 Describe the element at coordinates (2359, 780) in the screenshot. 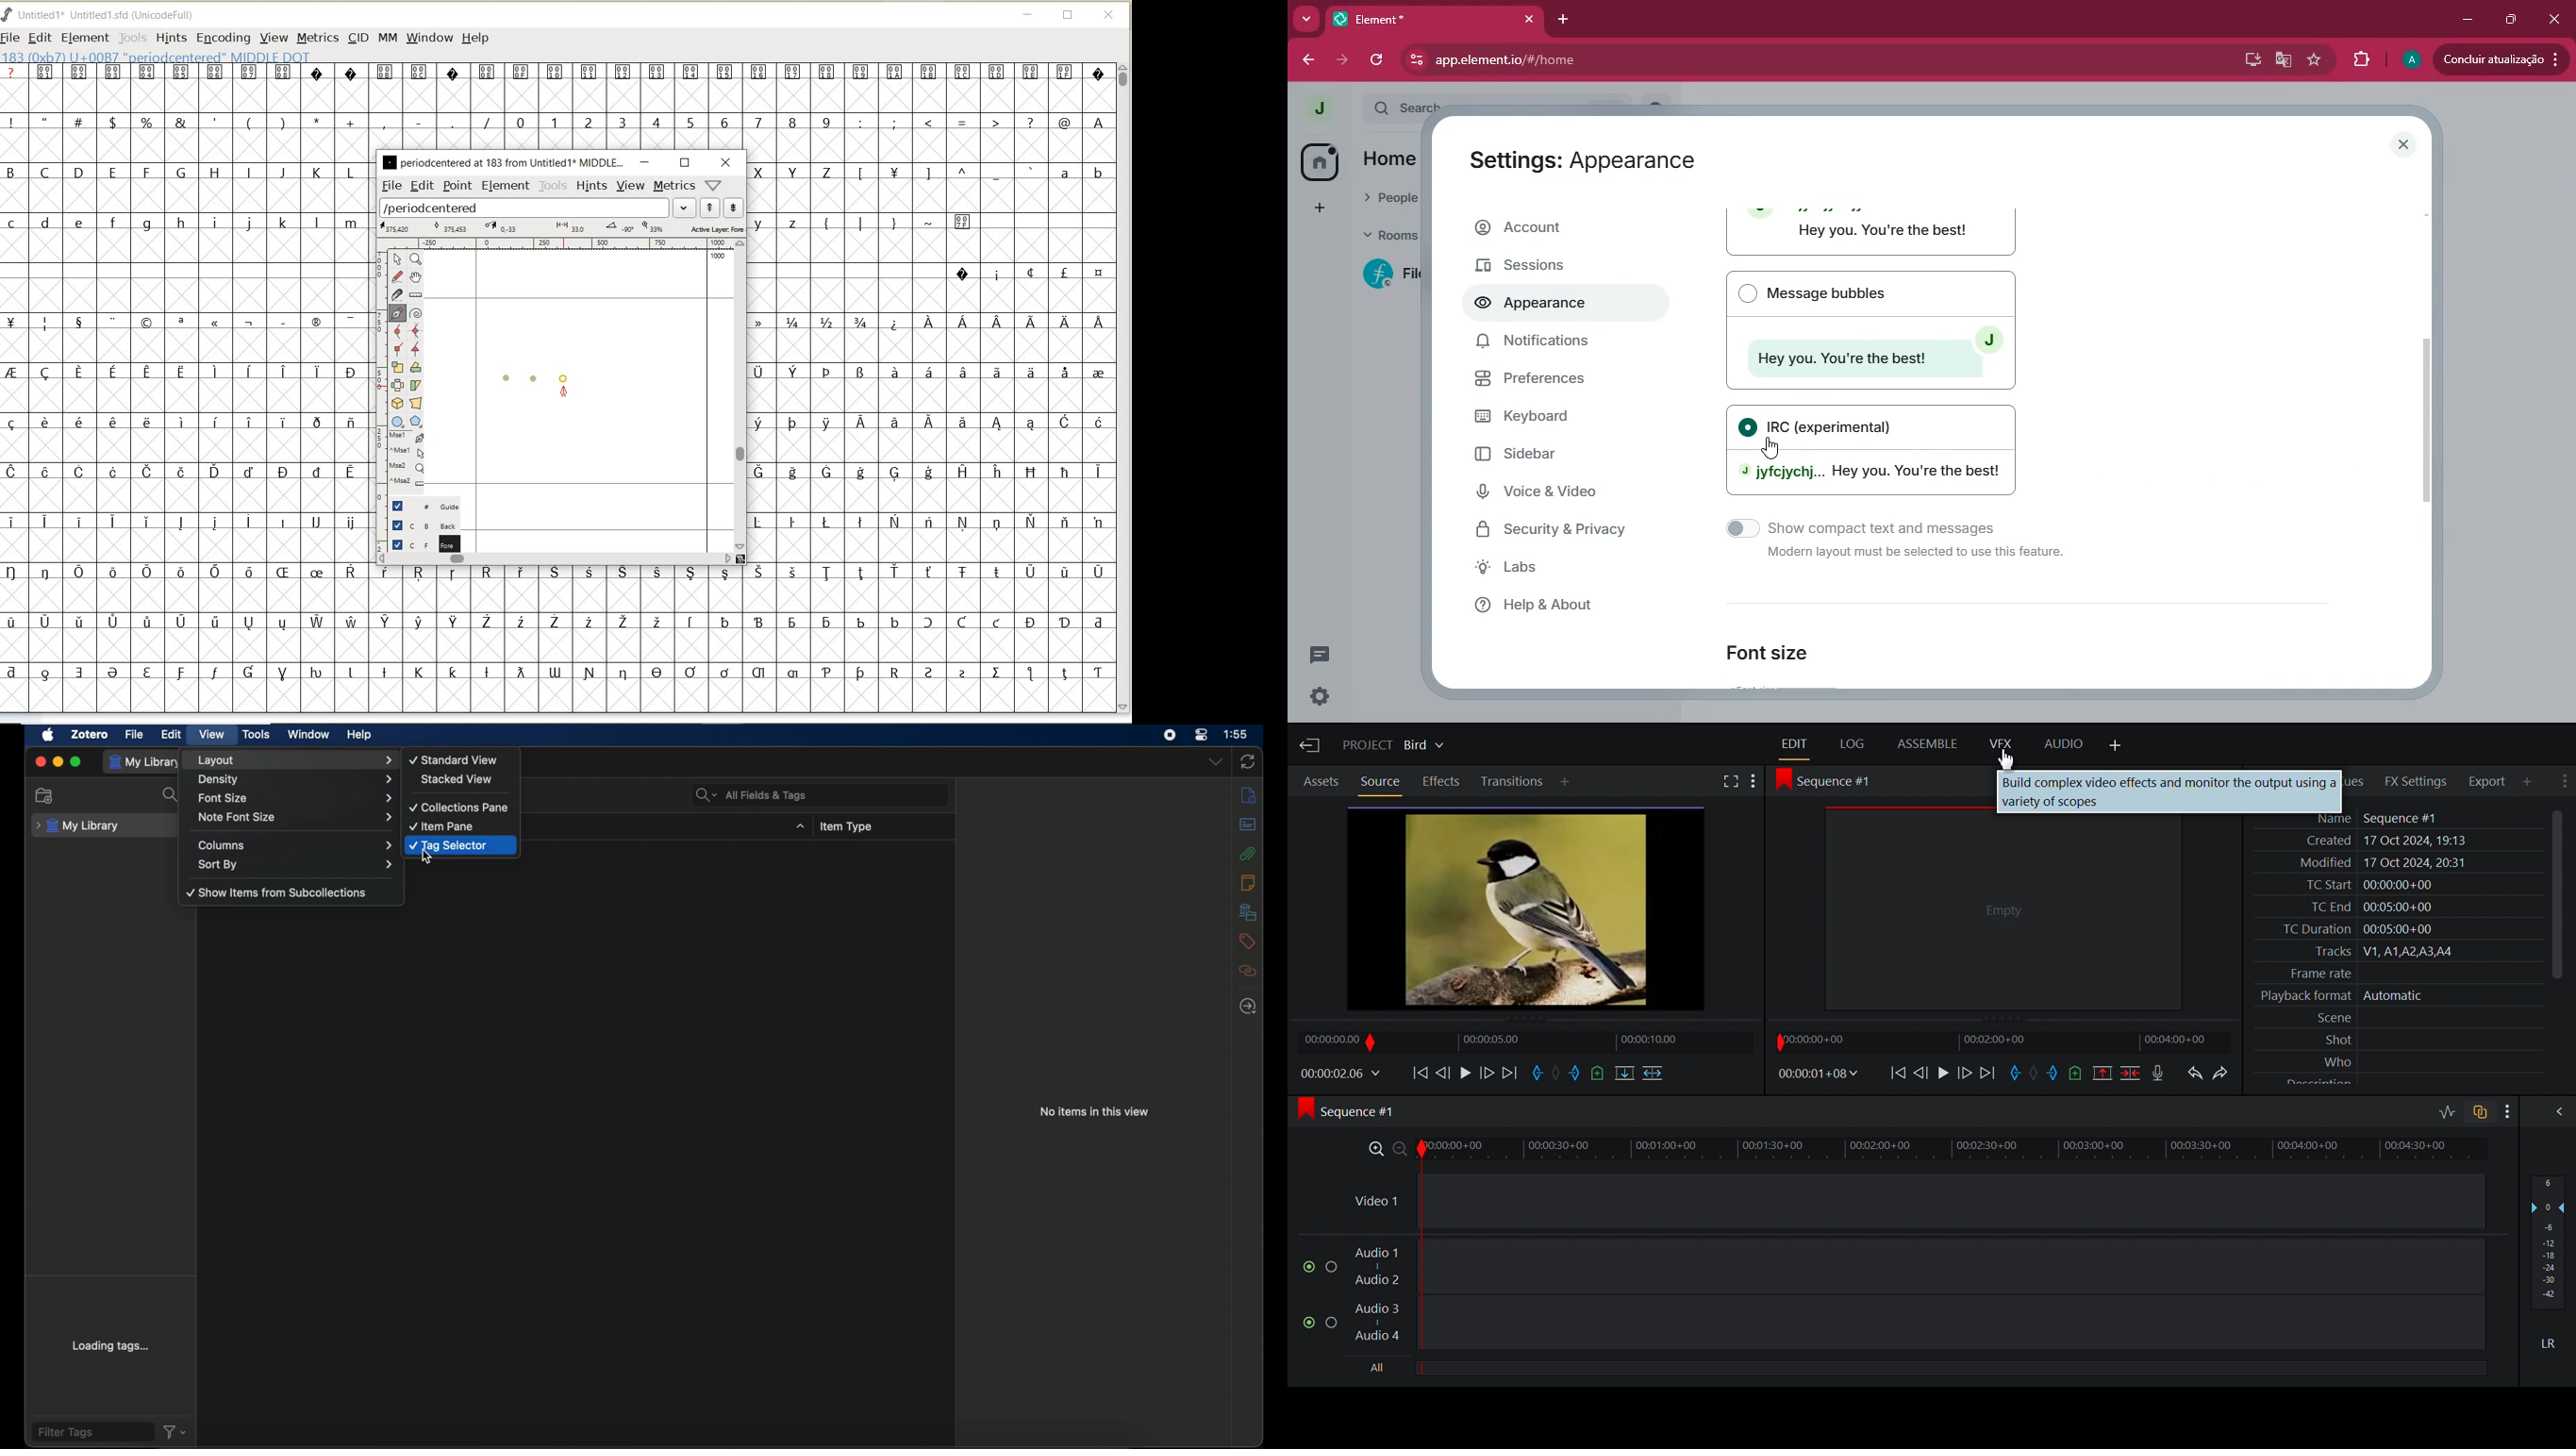

I see `Cues` at that location.